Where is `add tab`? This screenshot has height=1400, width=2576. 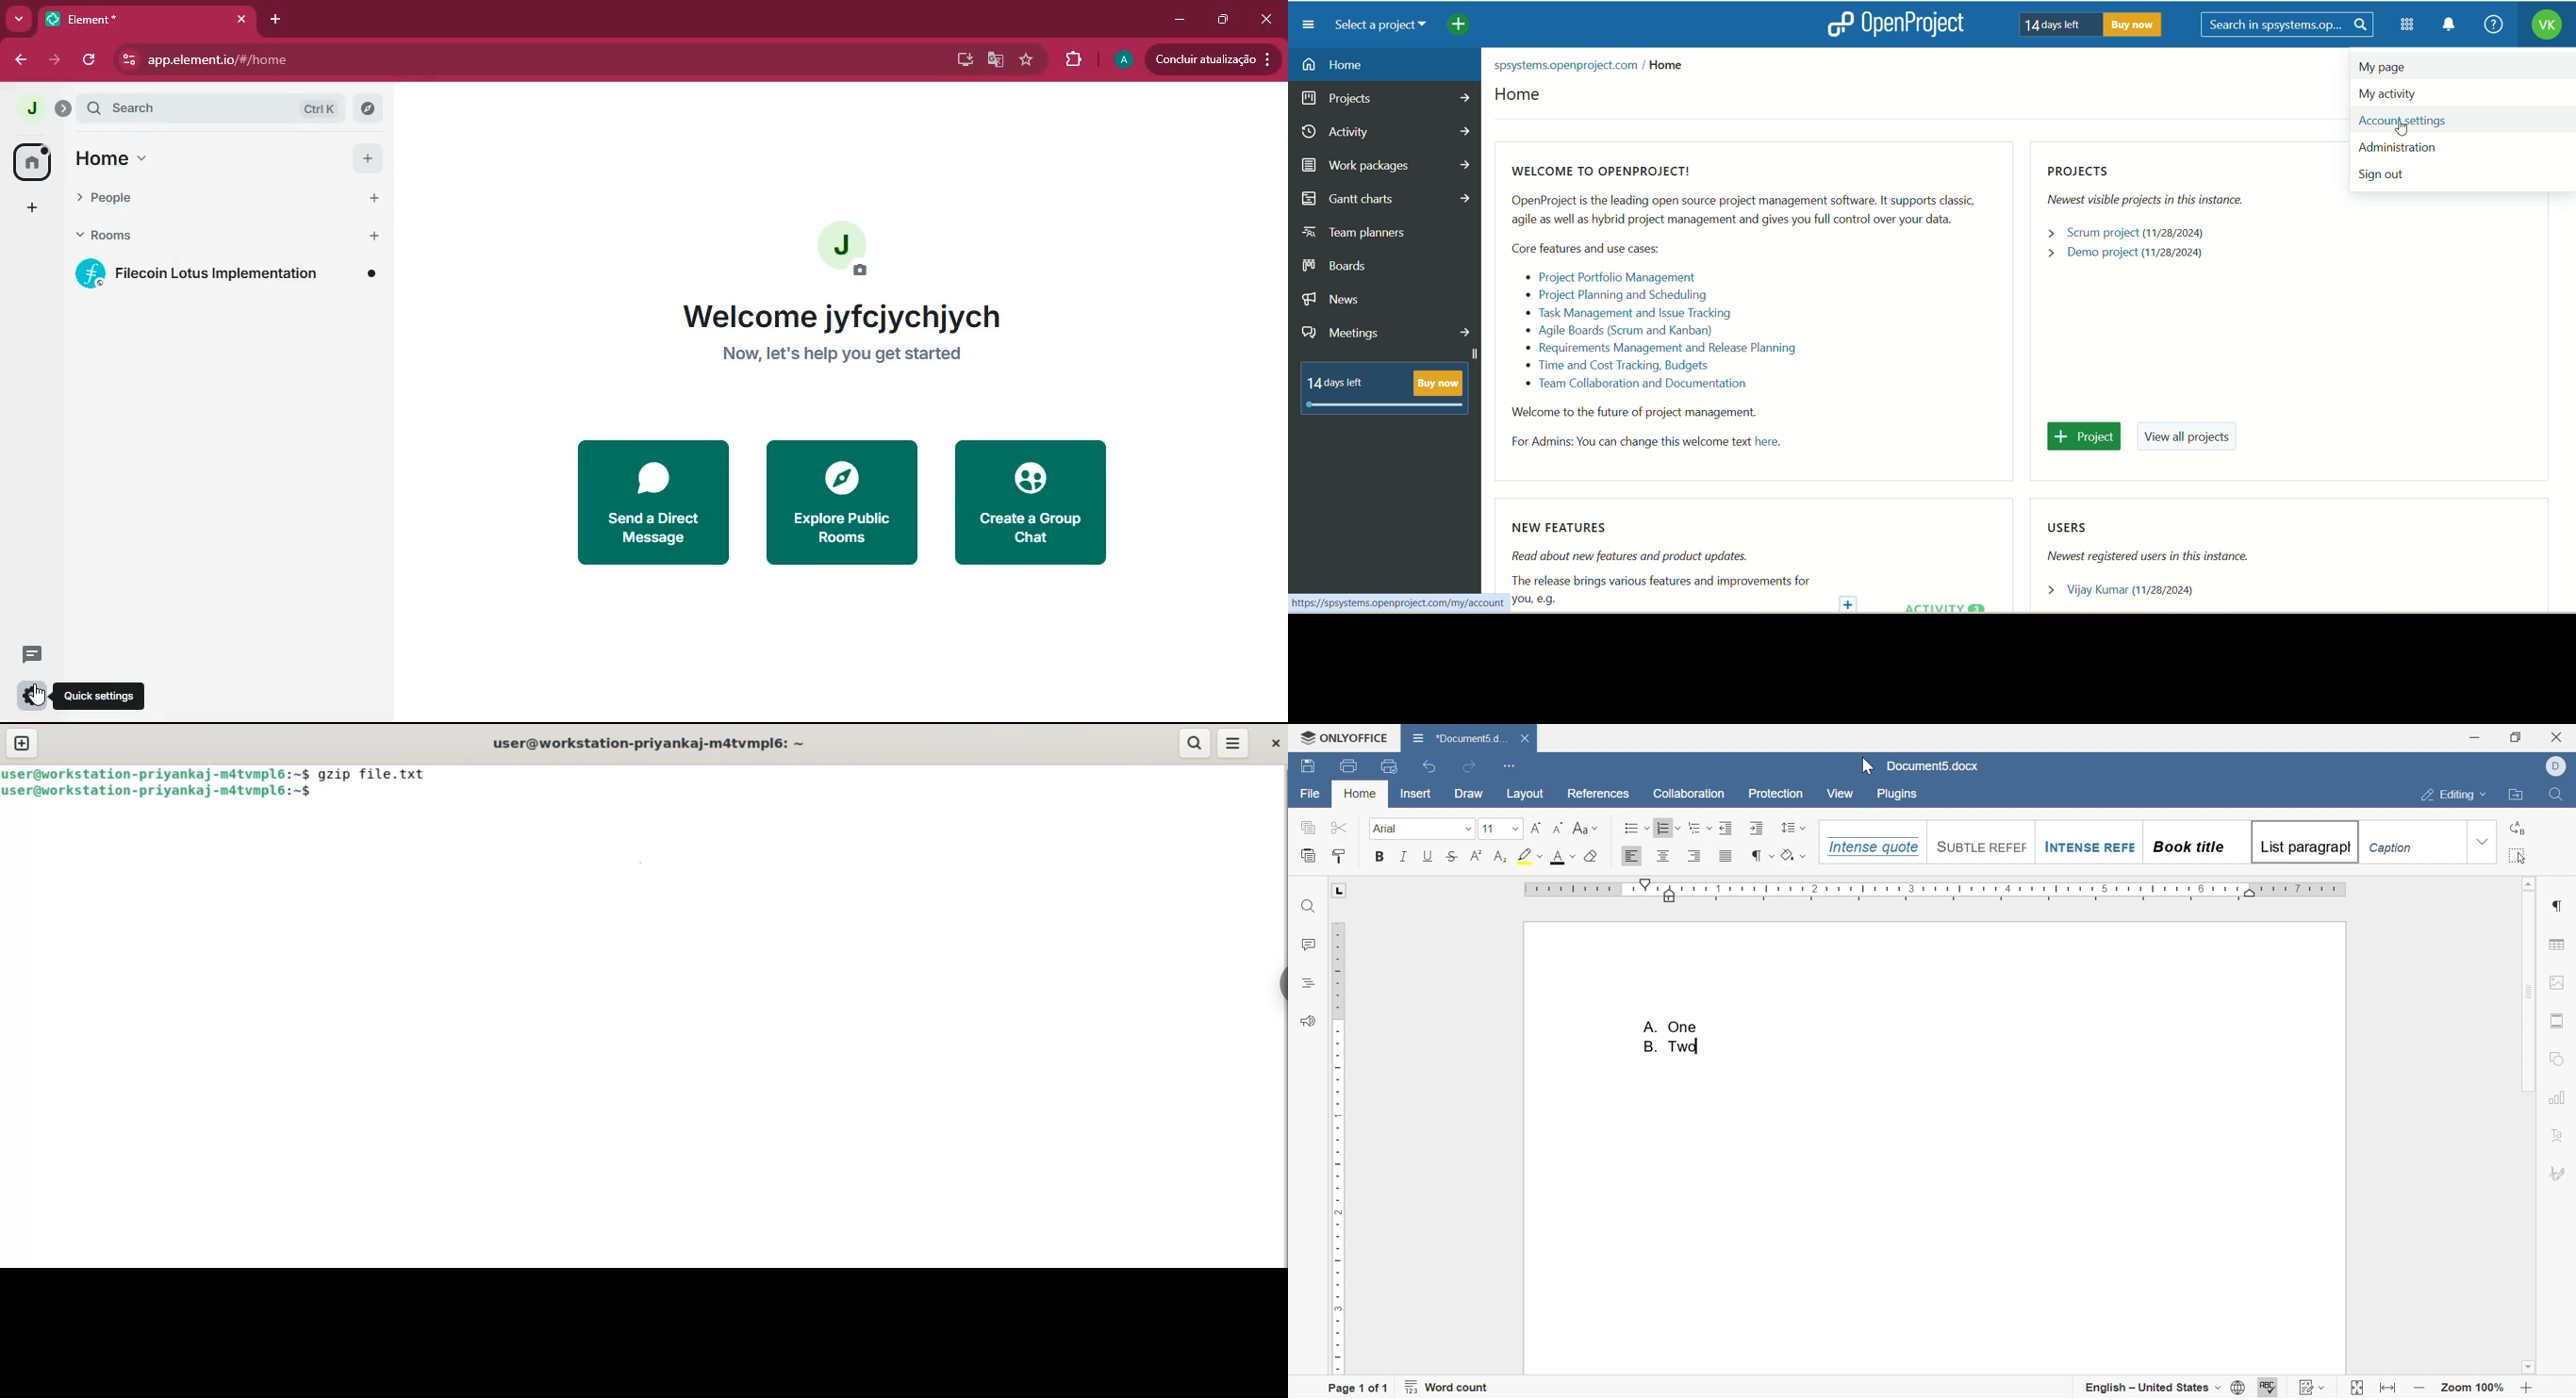 add tab is located at coordinates (276, 21).